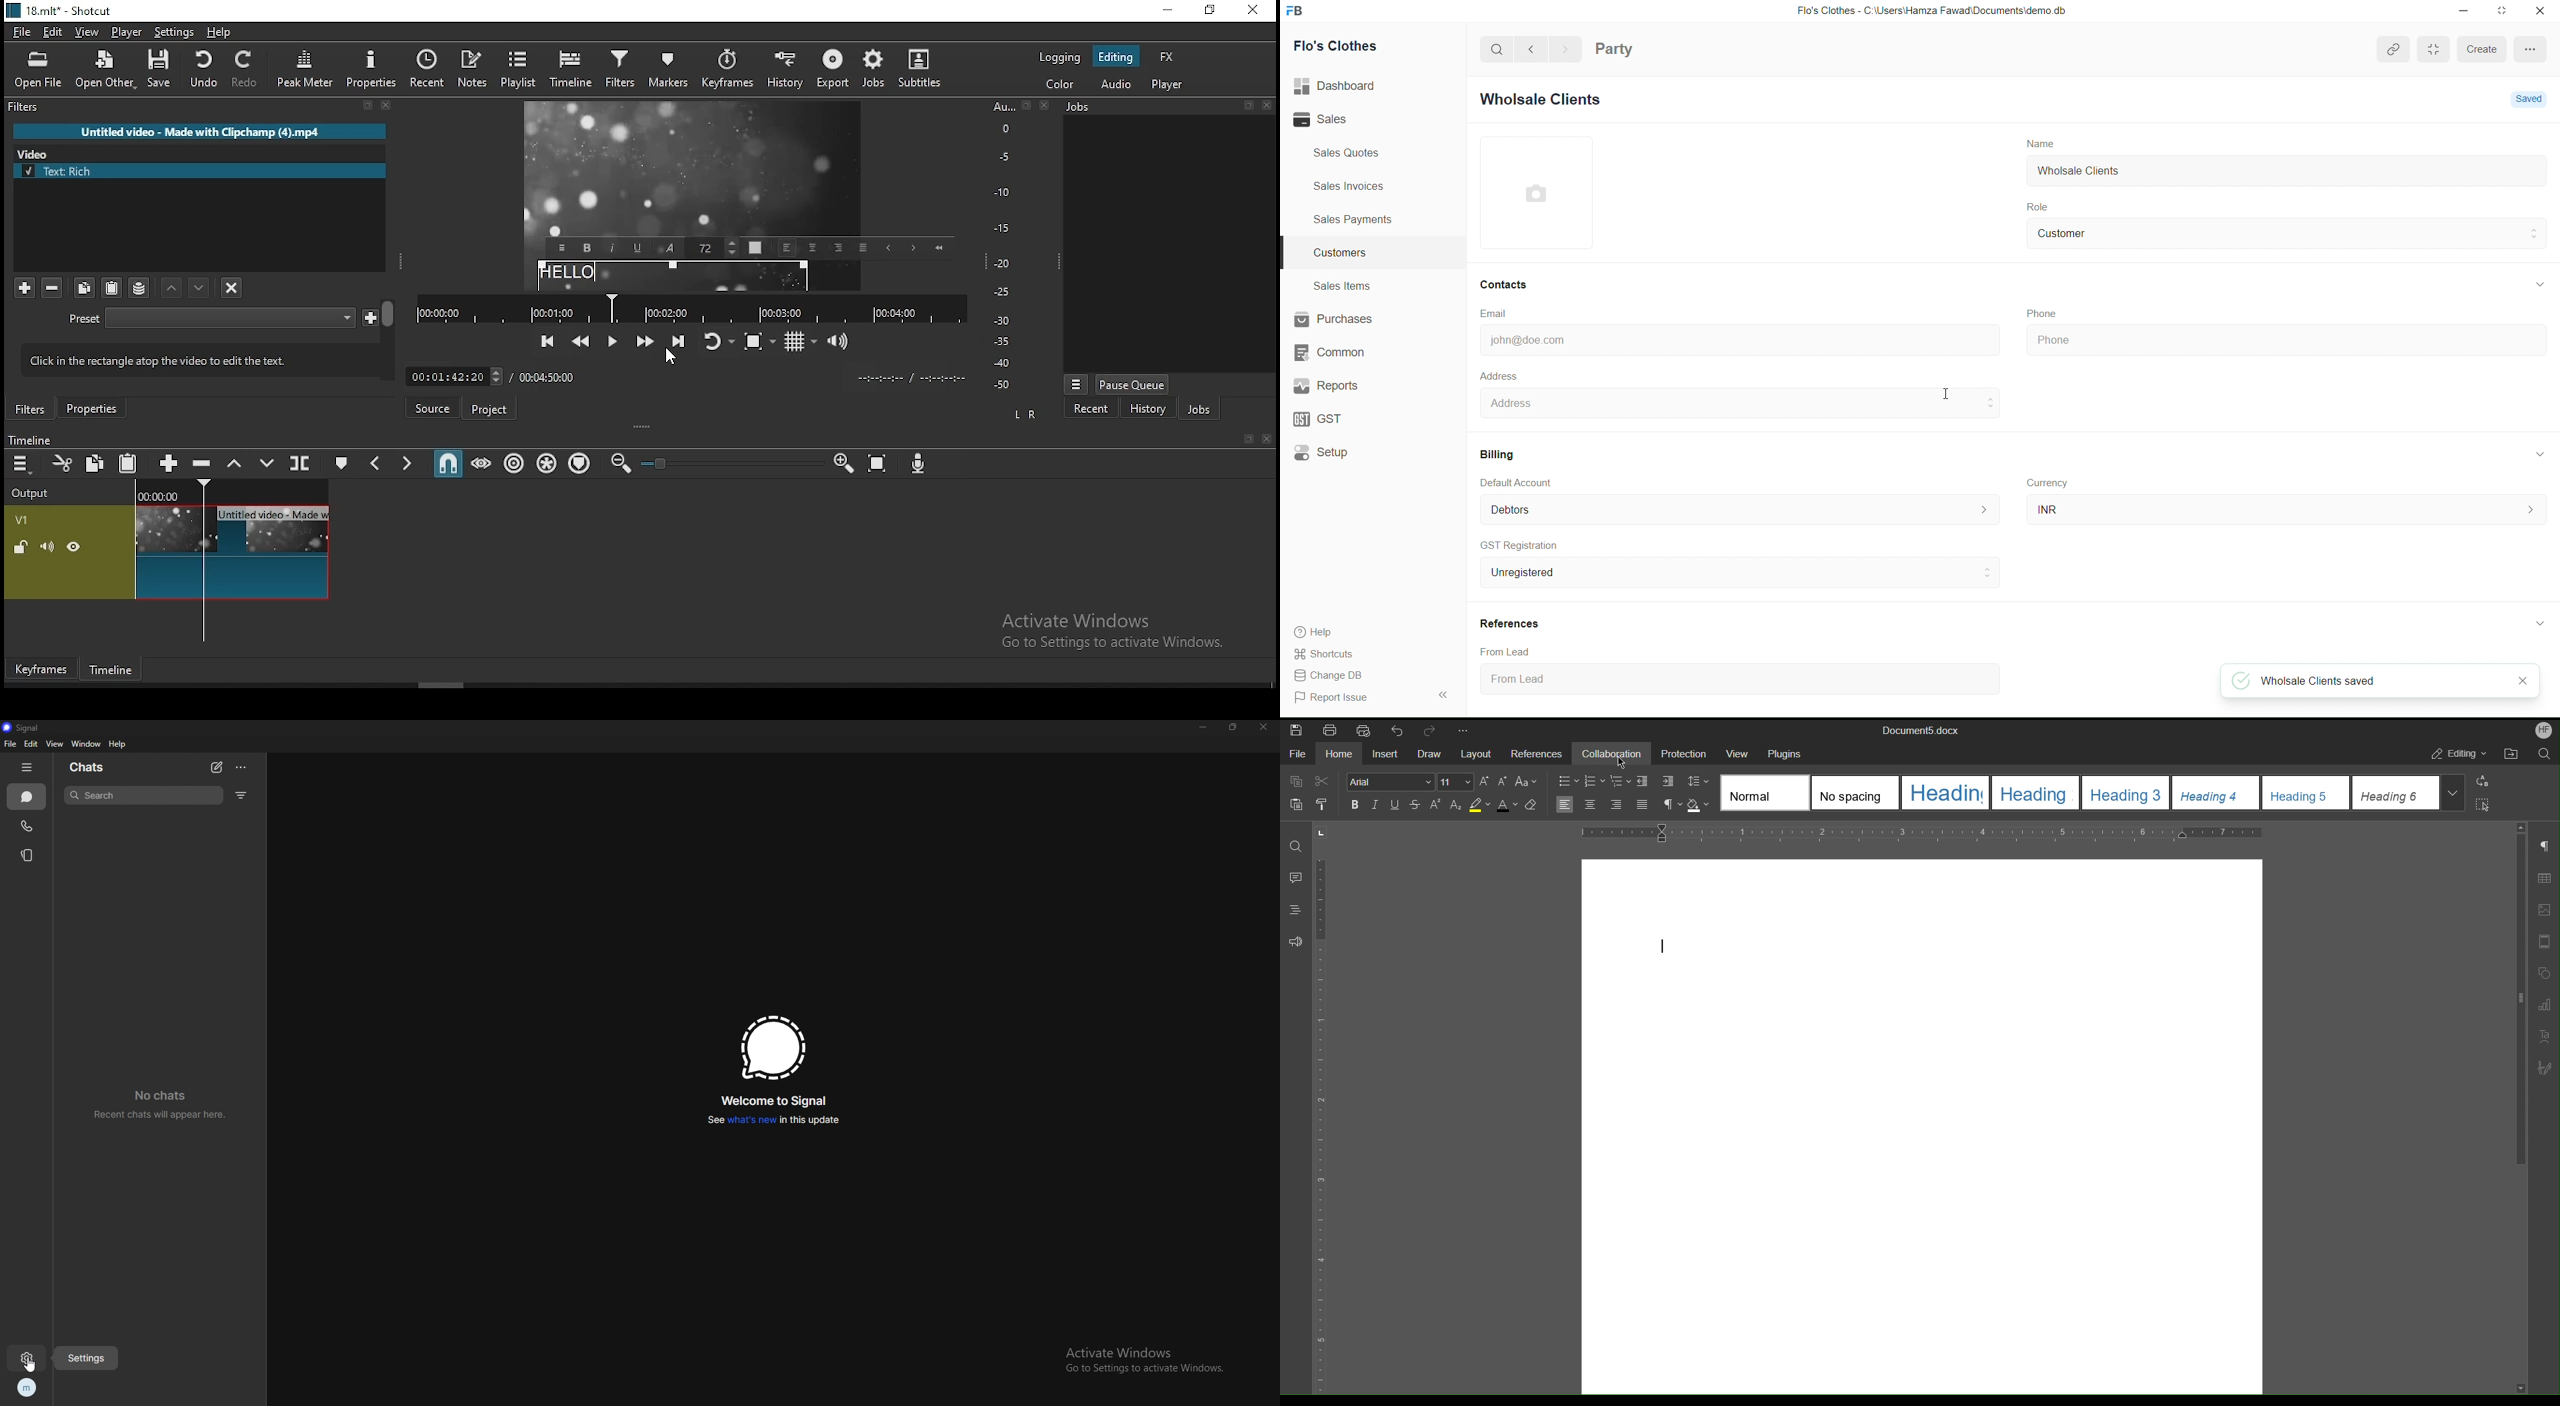 The height and width of the screenshot is (1428, 2576). What do you see at coordinates (1344, 755) in the screenshot?
I see `Home` at bounding box center [1344, 755].